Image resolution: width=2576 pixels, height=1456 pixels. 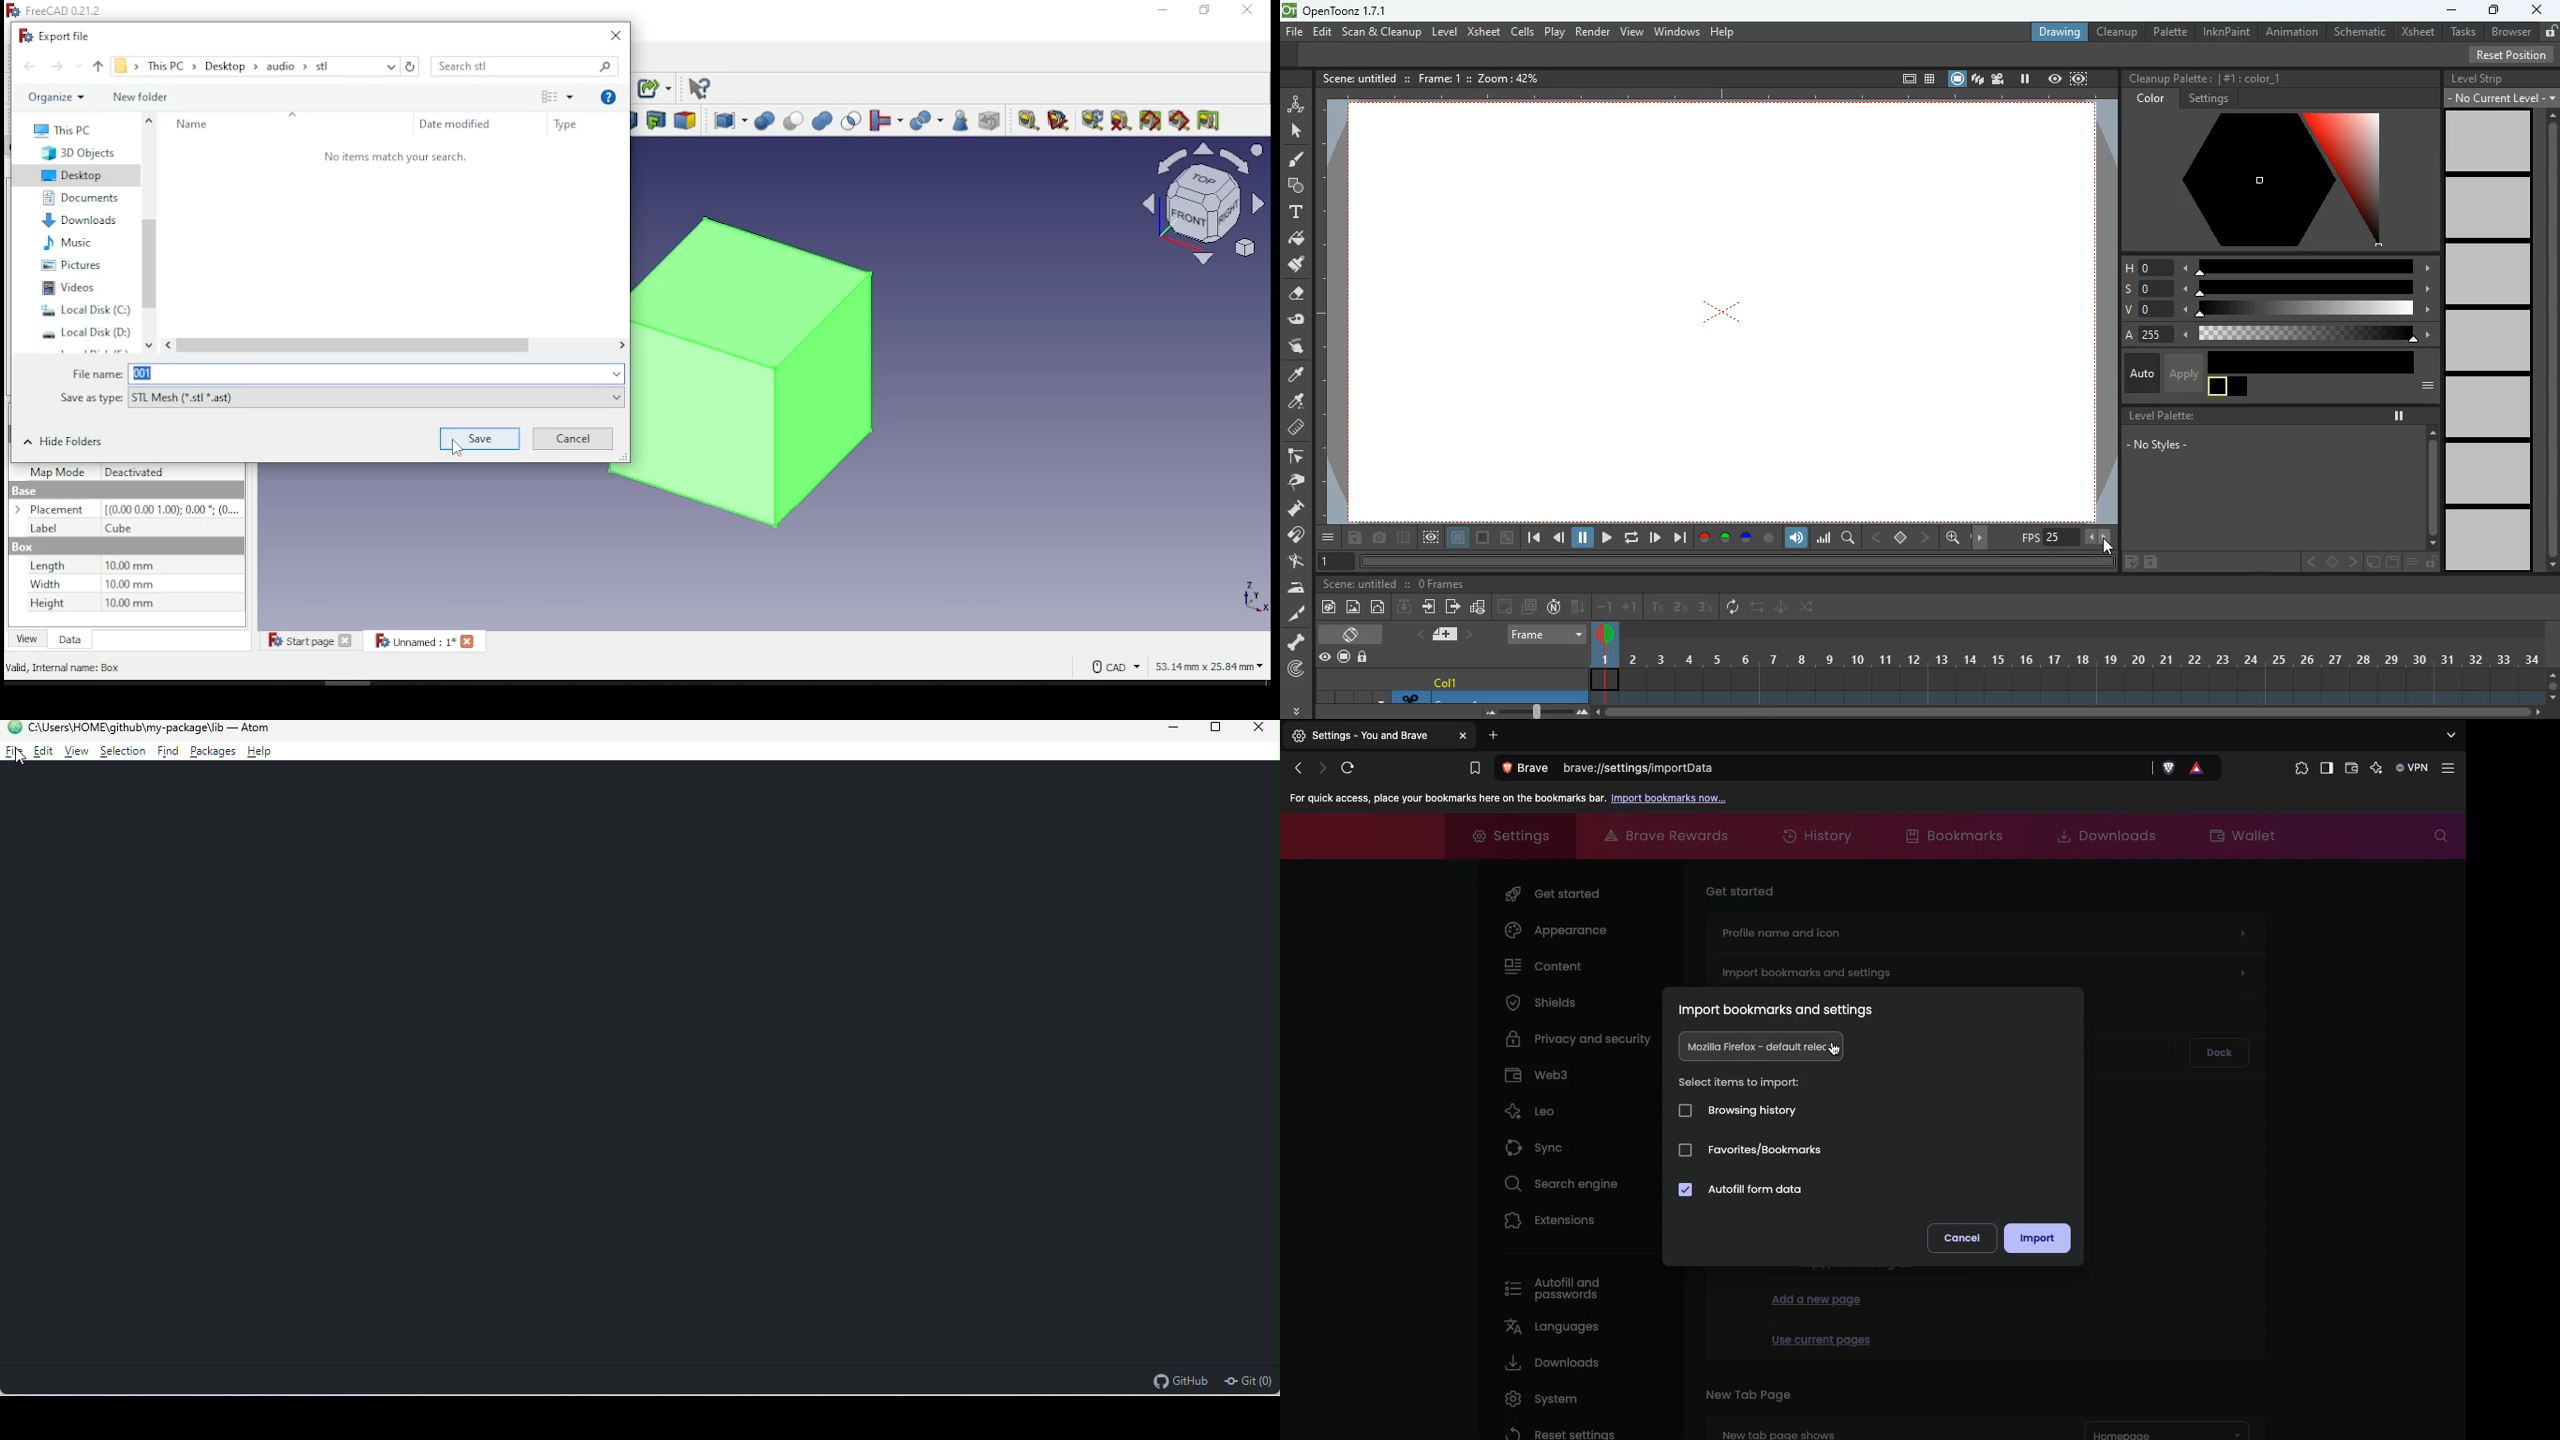 What do you see at coordinates (57, 13) in the screenshot?
I see `icon` at bounding box center [57, 13].